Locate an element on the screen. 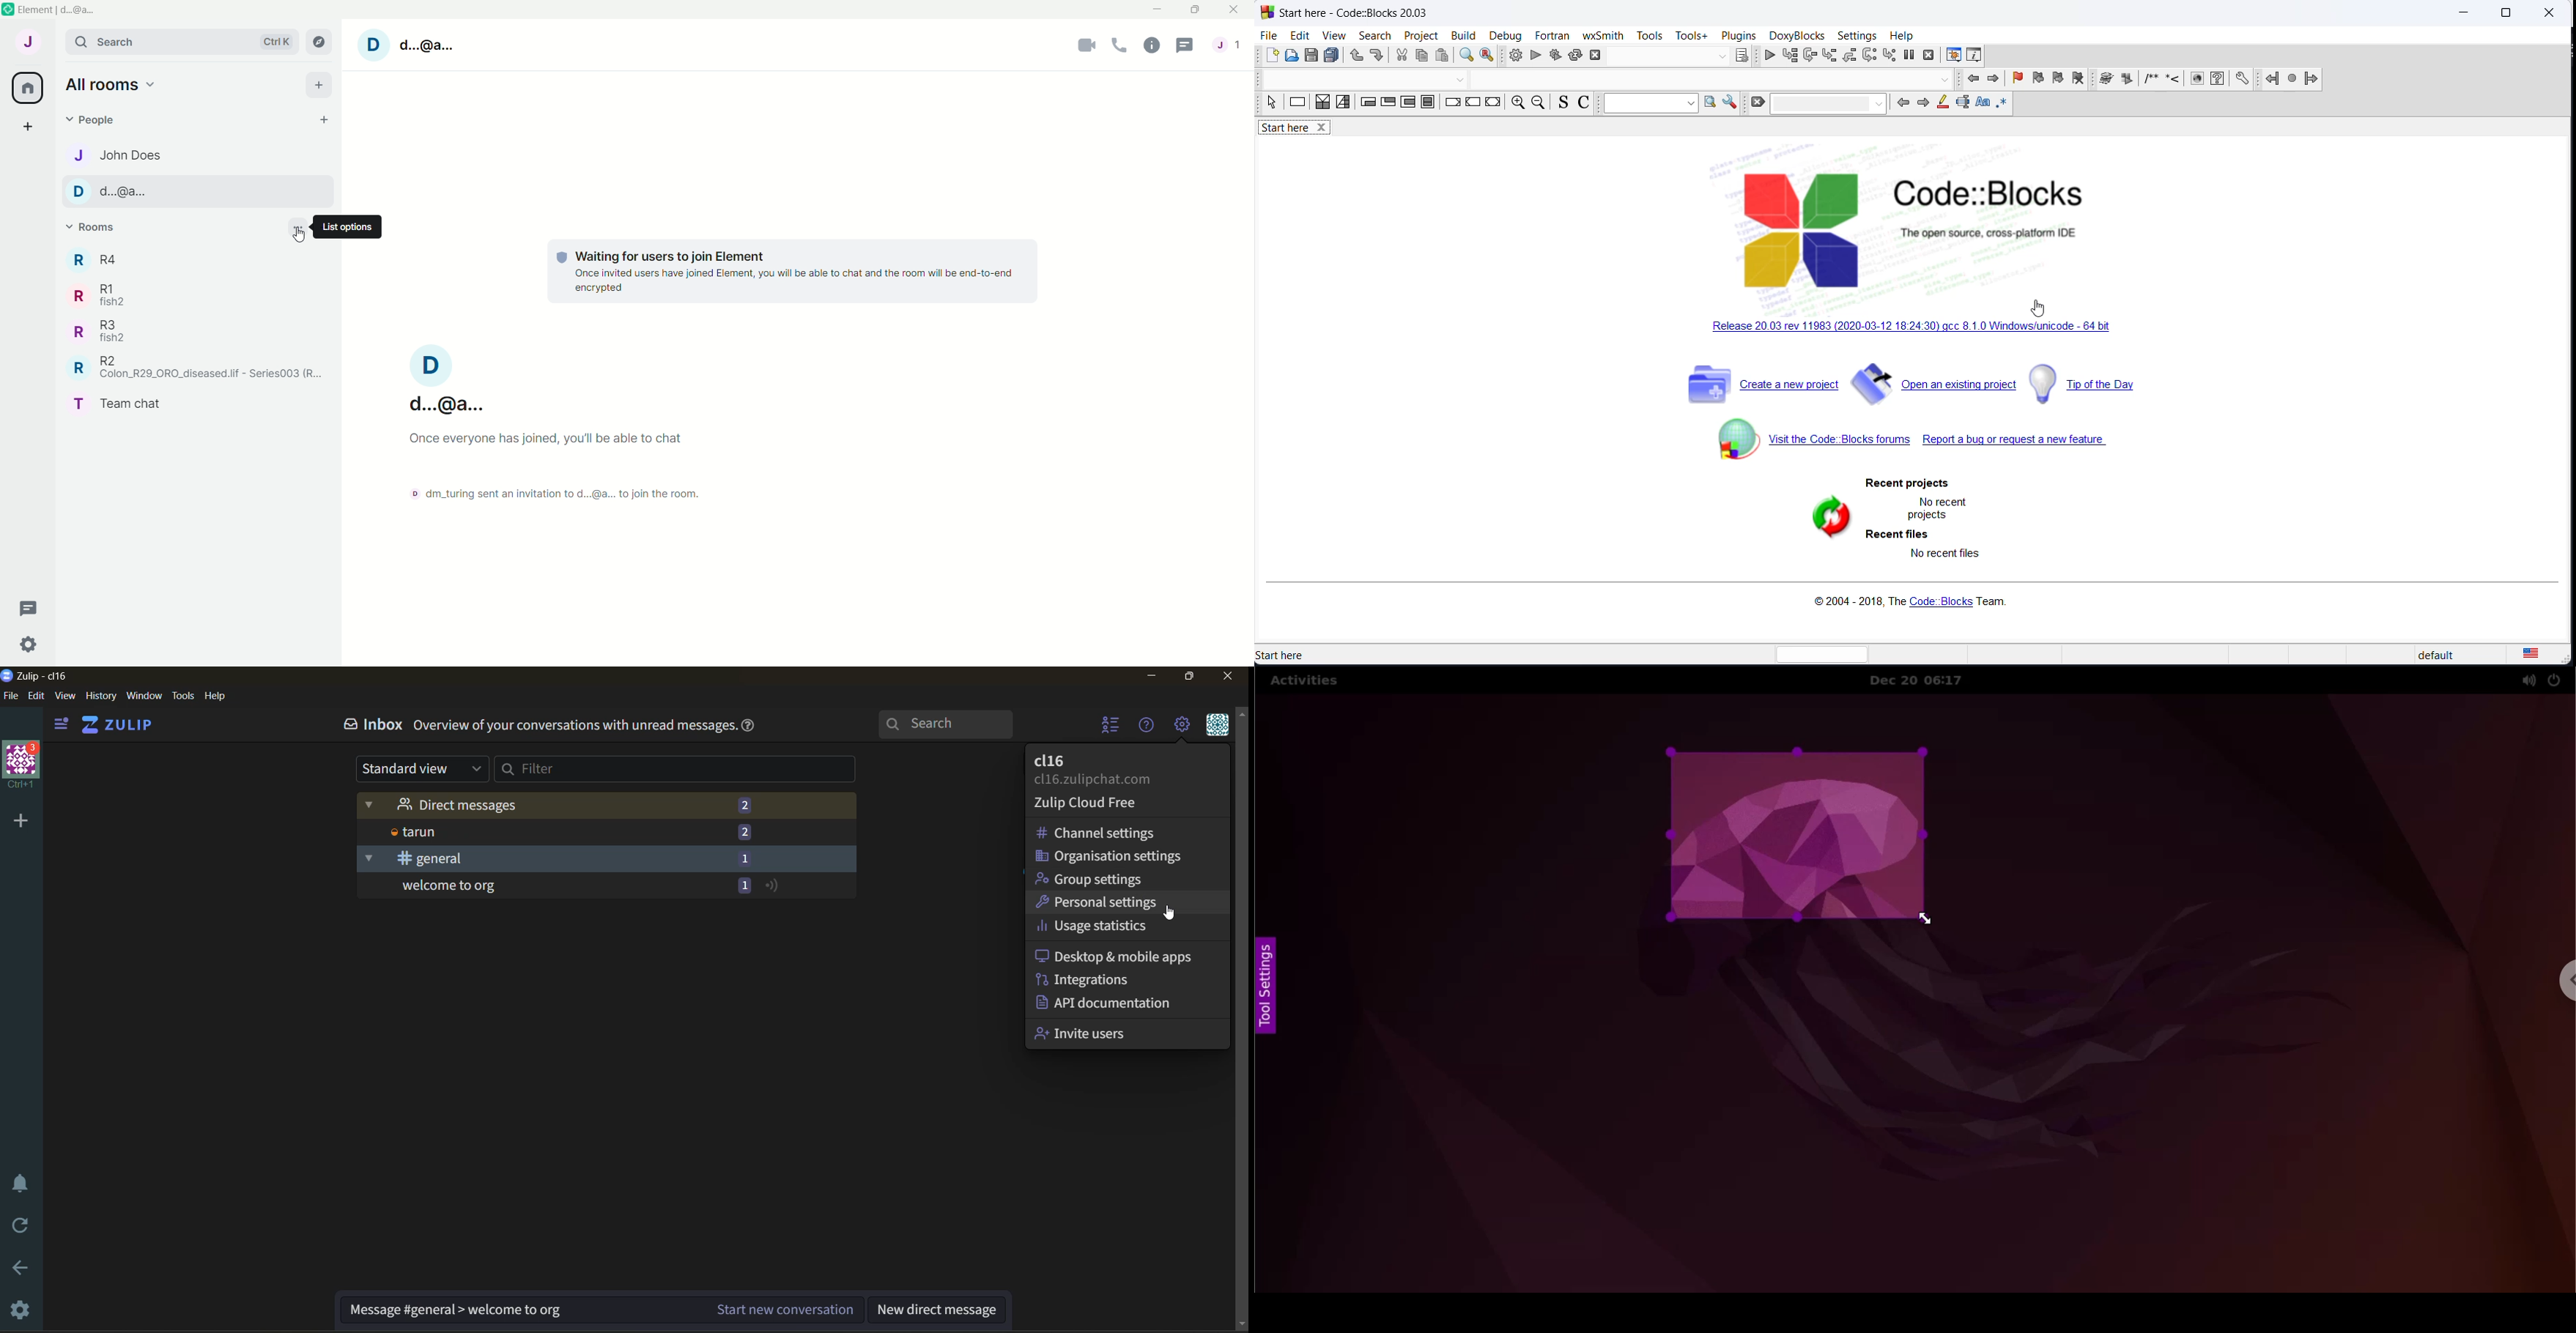 This screenshot has height=1344, width=2576. enable do not disturb is located at coordinates (18, 1181).